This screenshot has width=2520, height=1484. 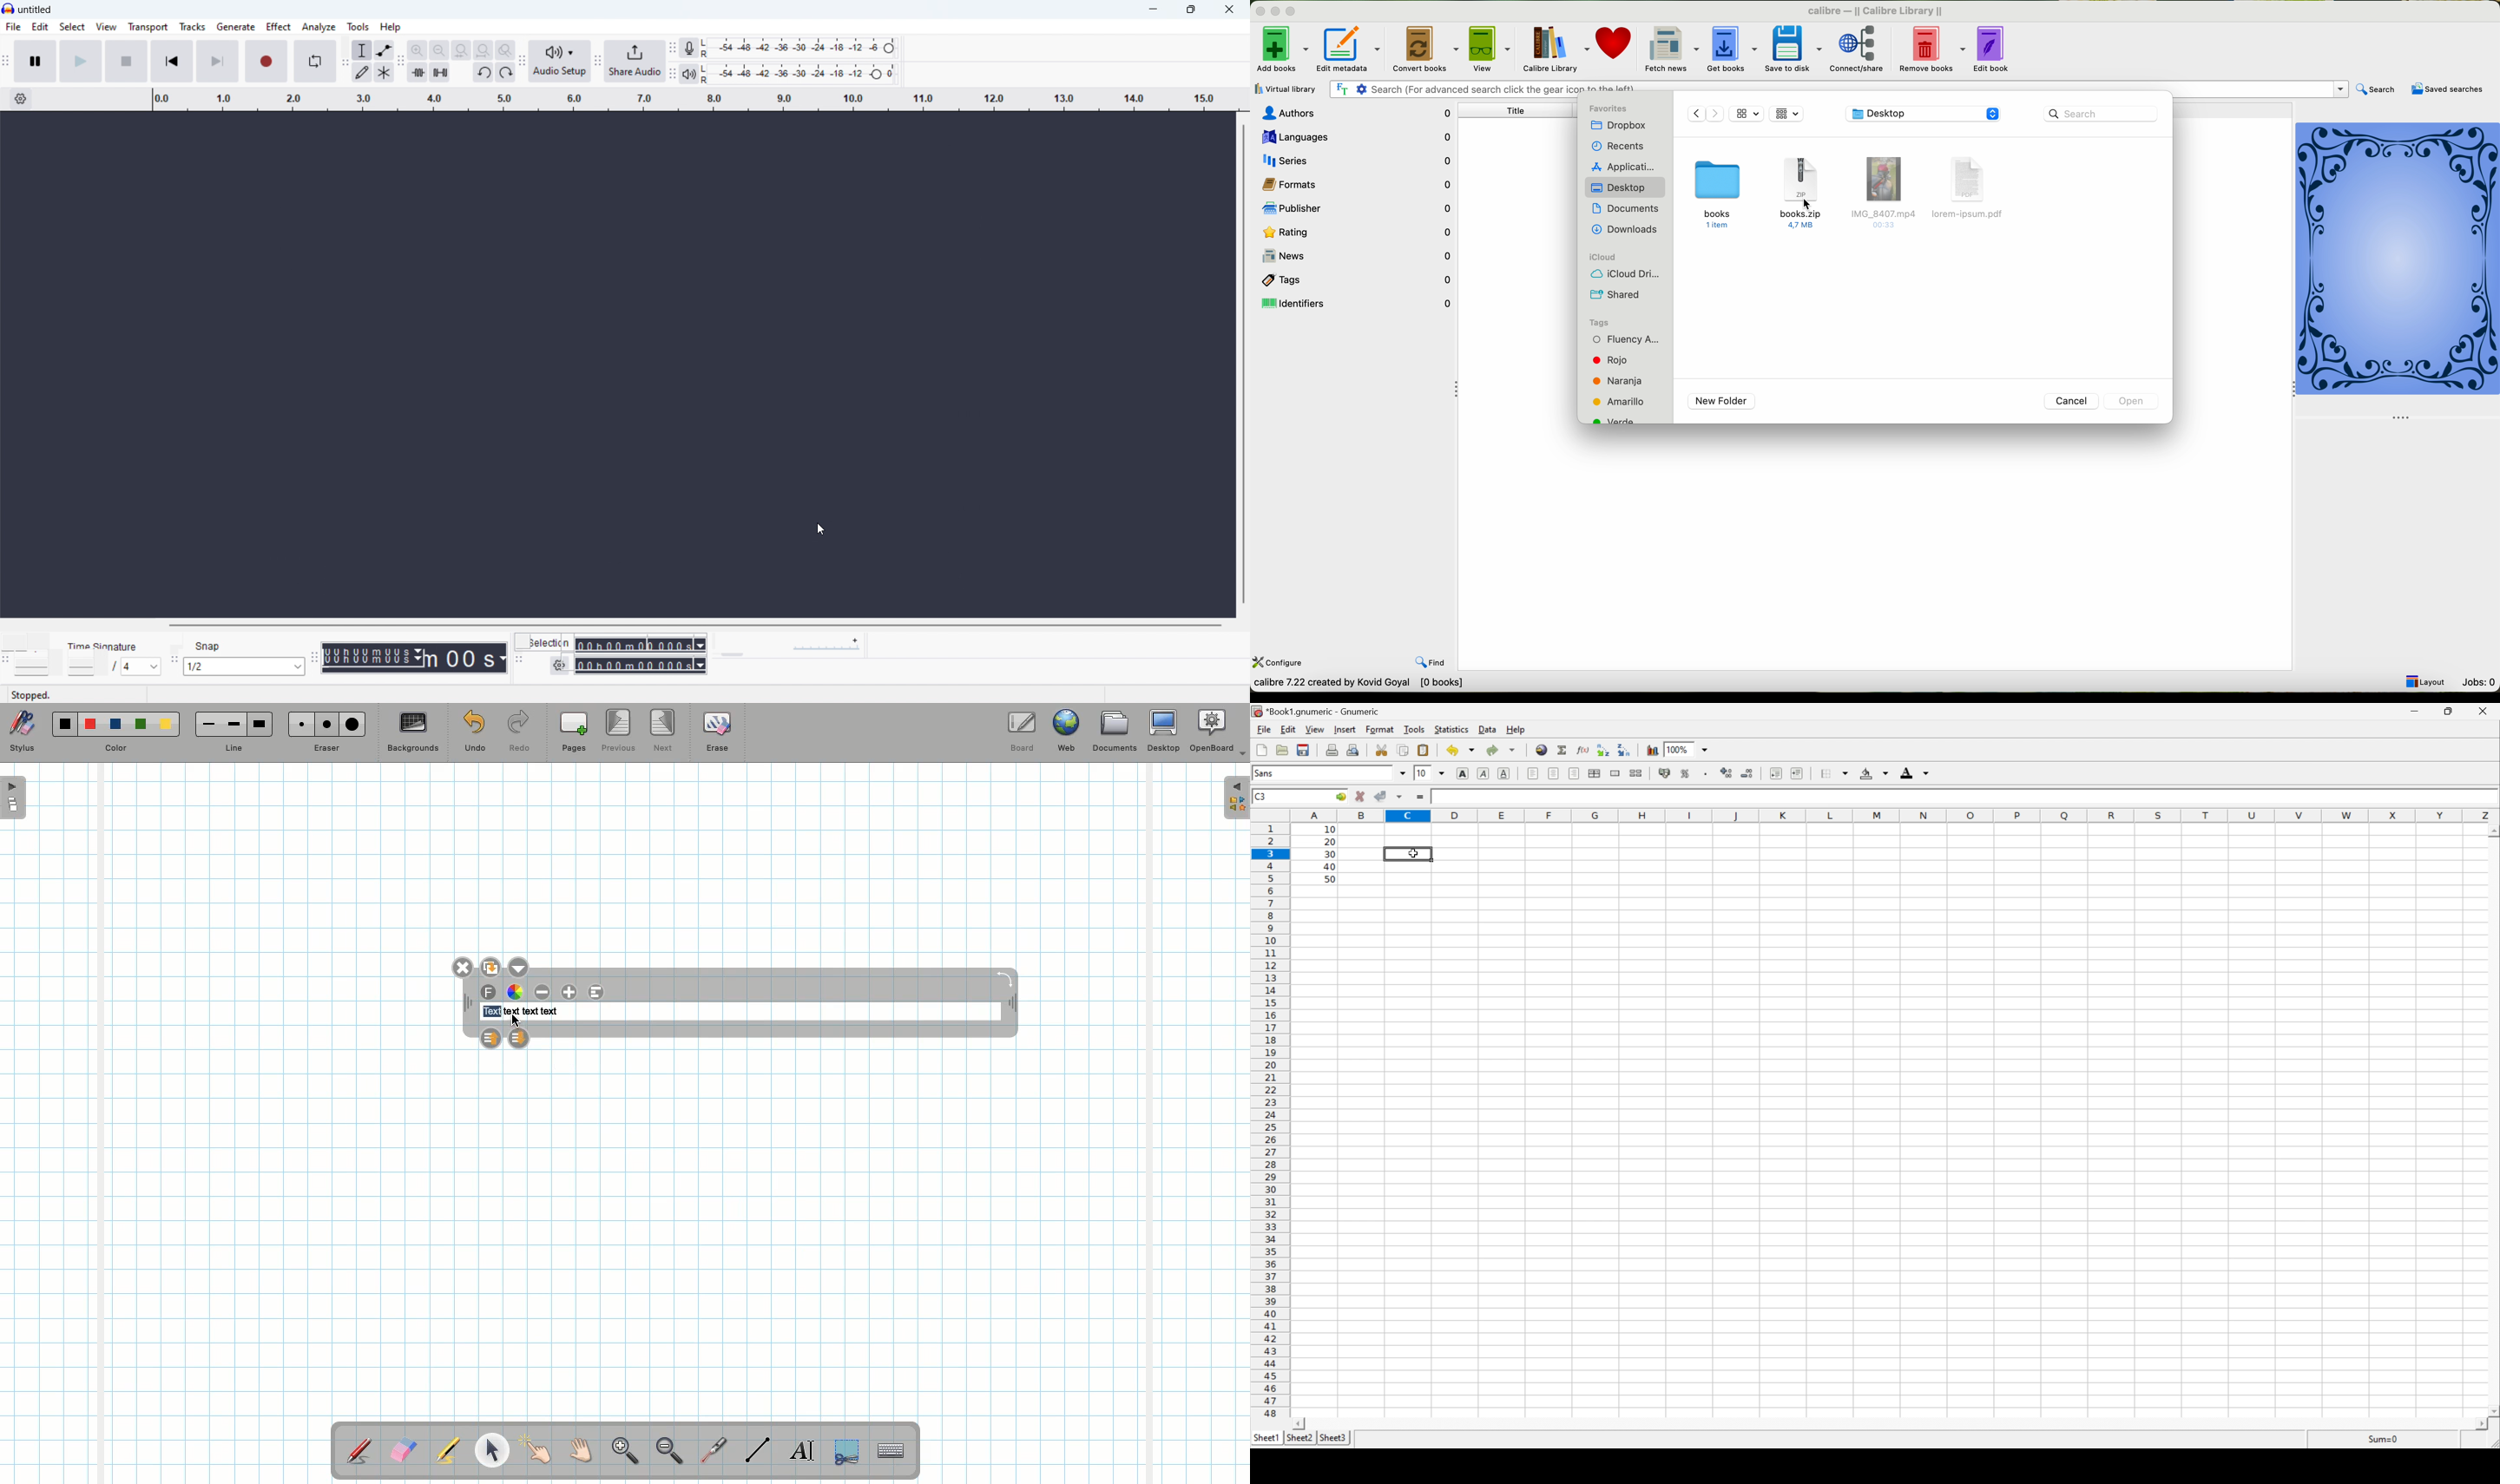 What do you see at coordinates (219, 61) in the screenshot?
I see `skip to end` at bounding box center [219, 61].